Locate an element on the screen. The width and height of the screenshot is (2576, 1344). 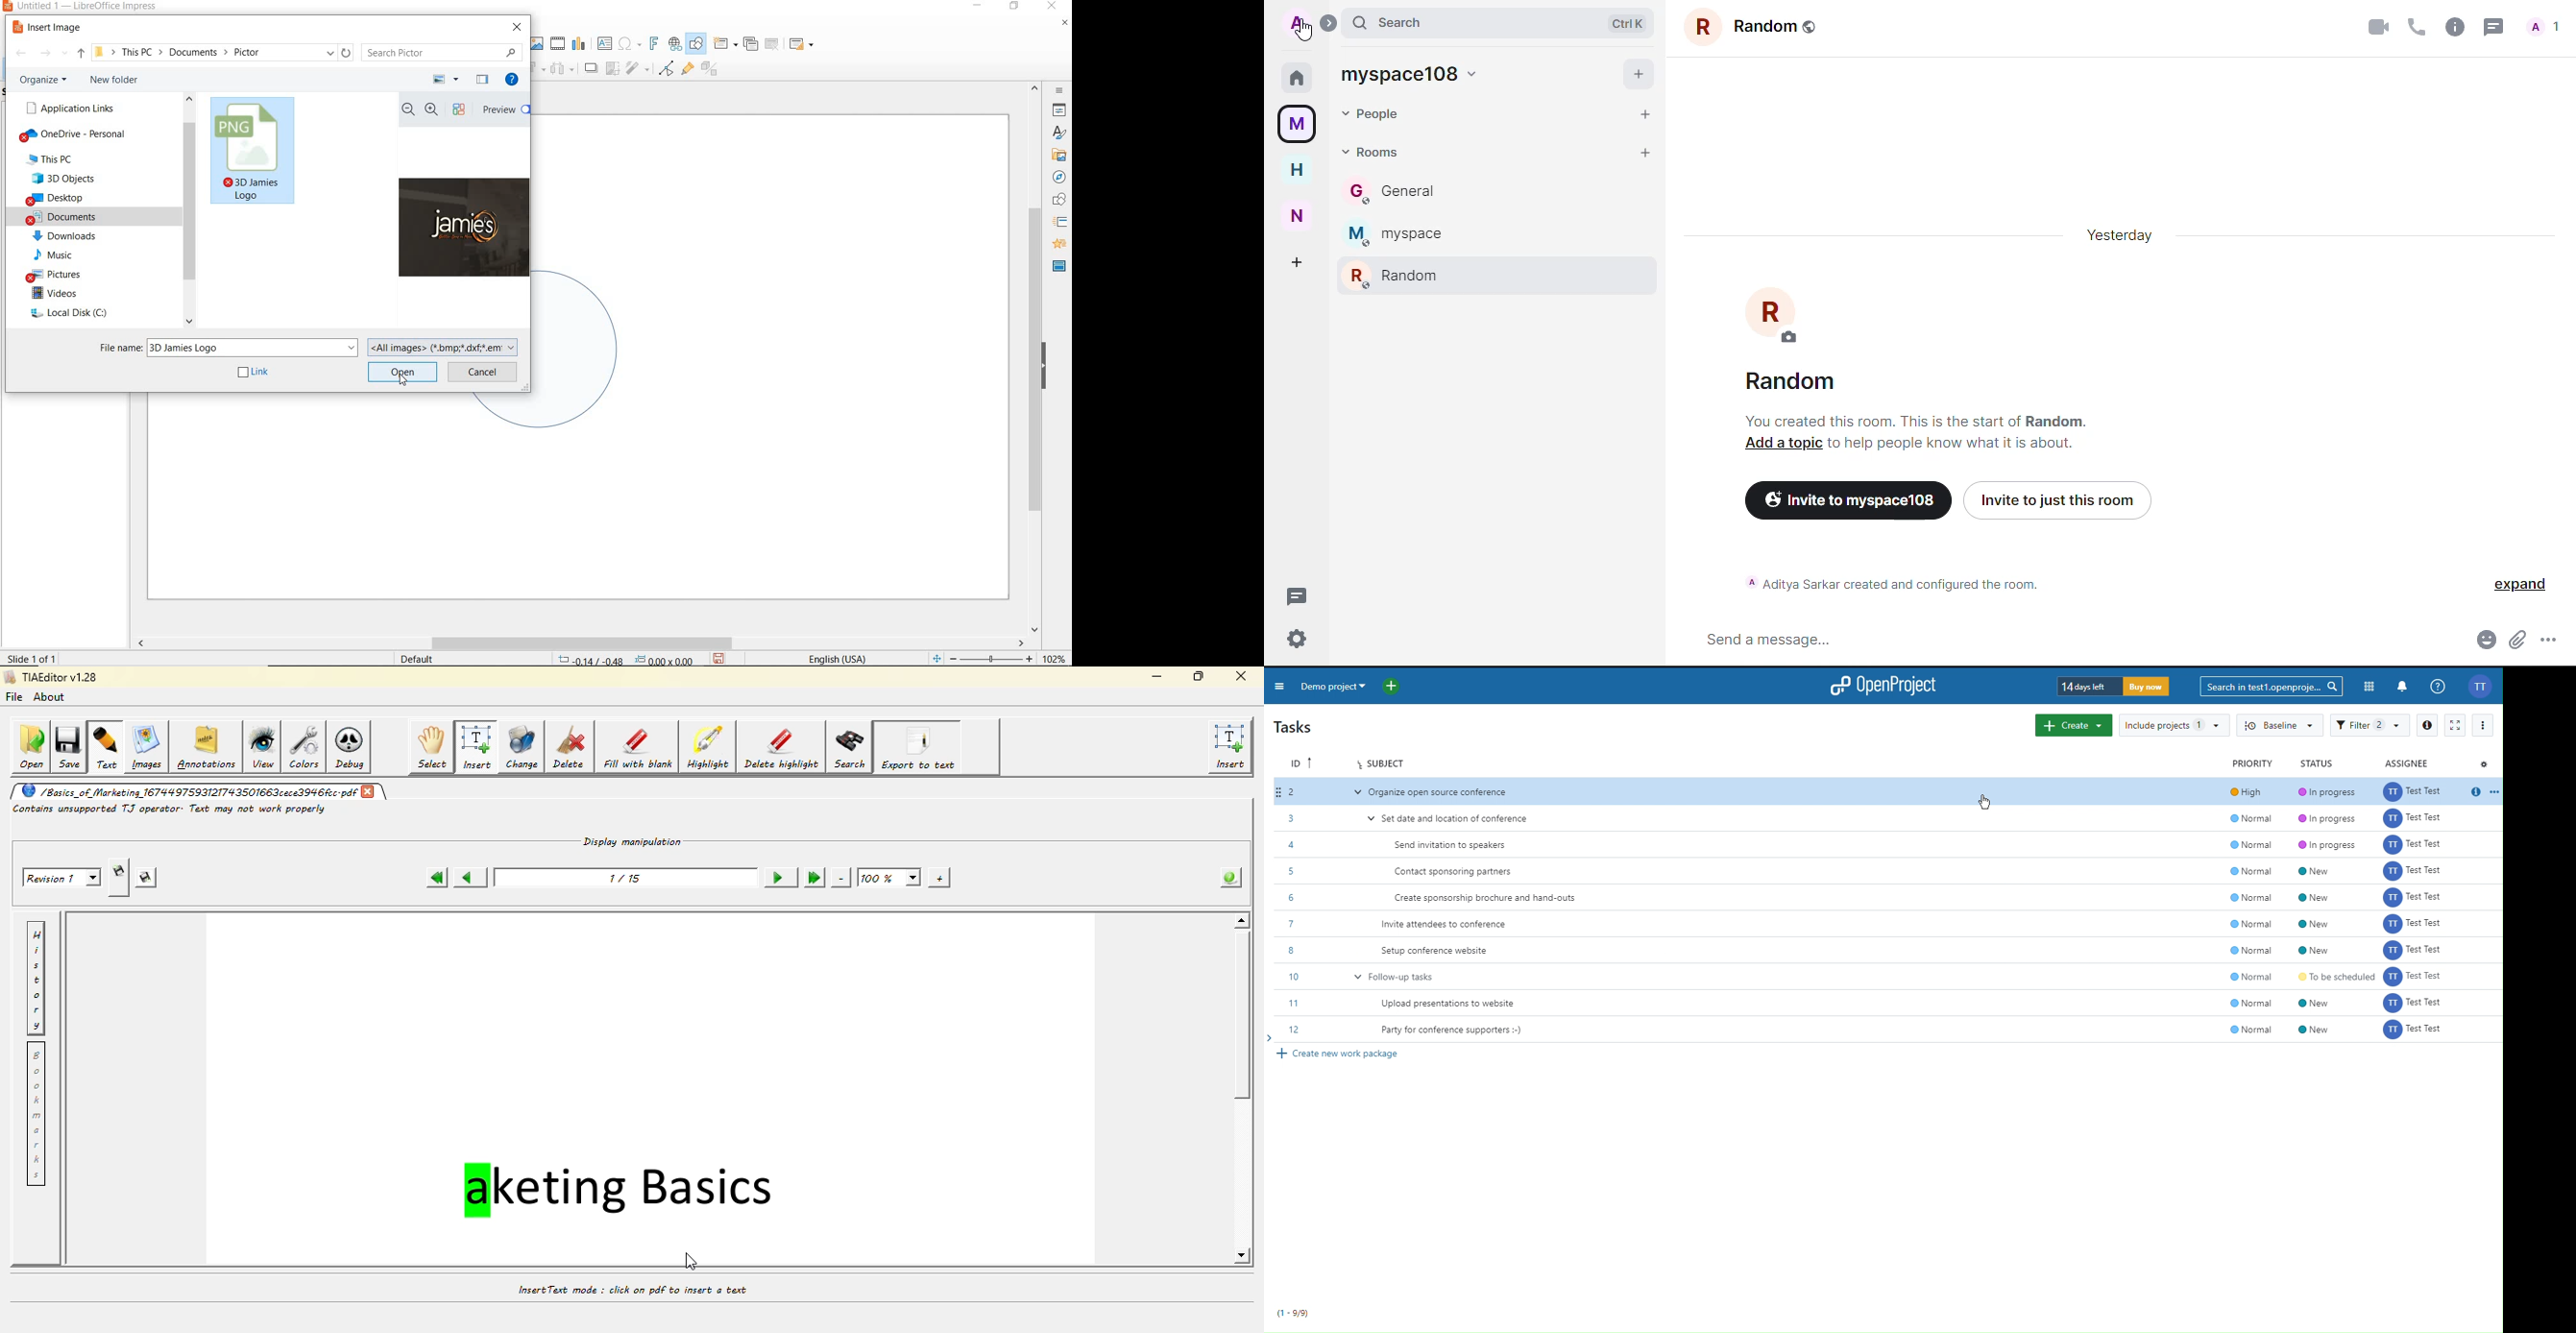
crop image is located at coordinates (612, 67).